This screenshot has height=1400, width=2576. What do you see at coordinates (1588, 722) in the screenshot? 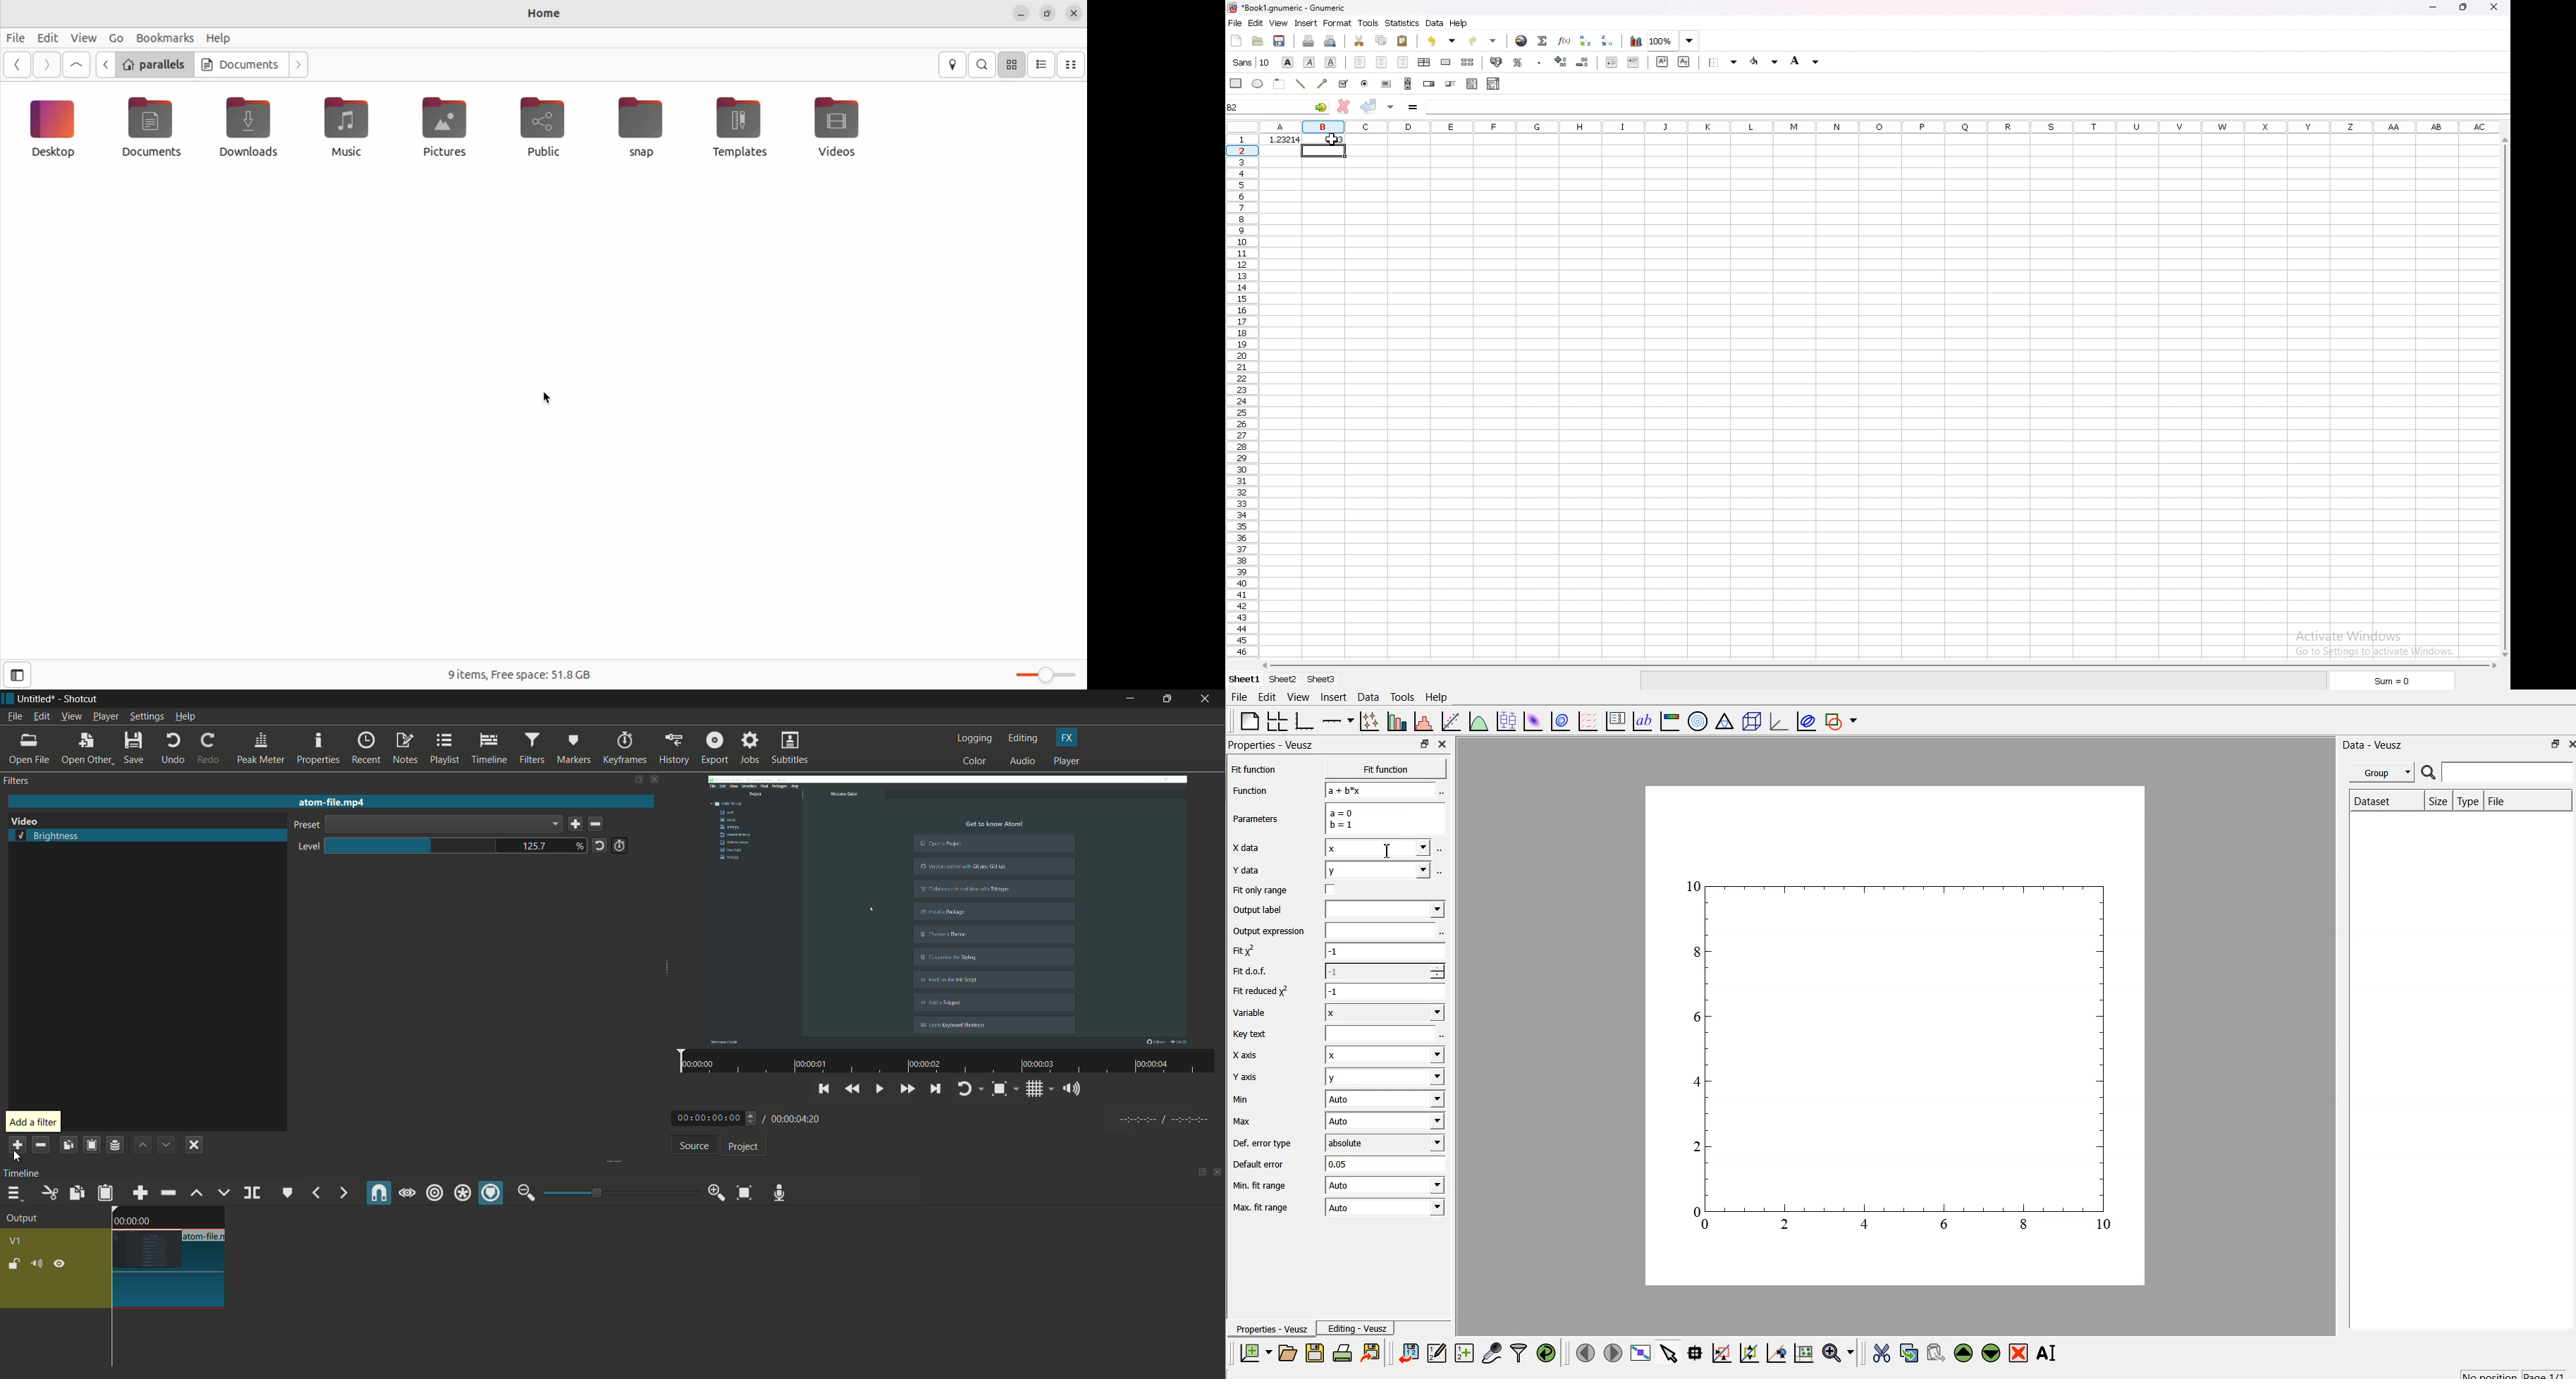
I see `plot a vector field` at bounding box center [1588, 722].